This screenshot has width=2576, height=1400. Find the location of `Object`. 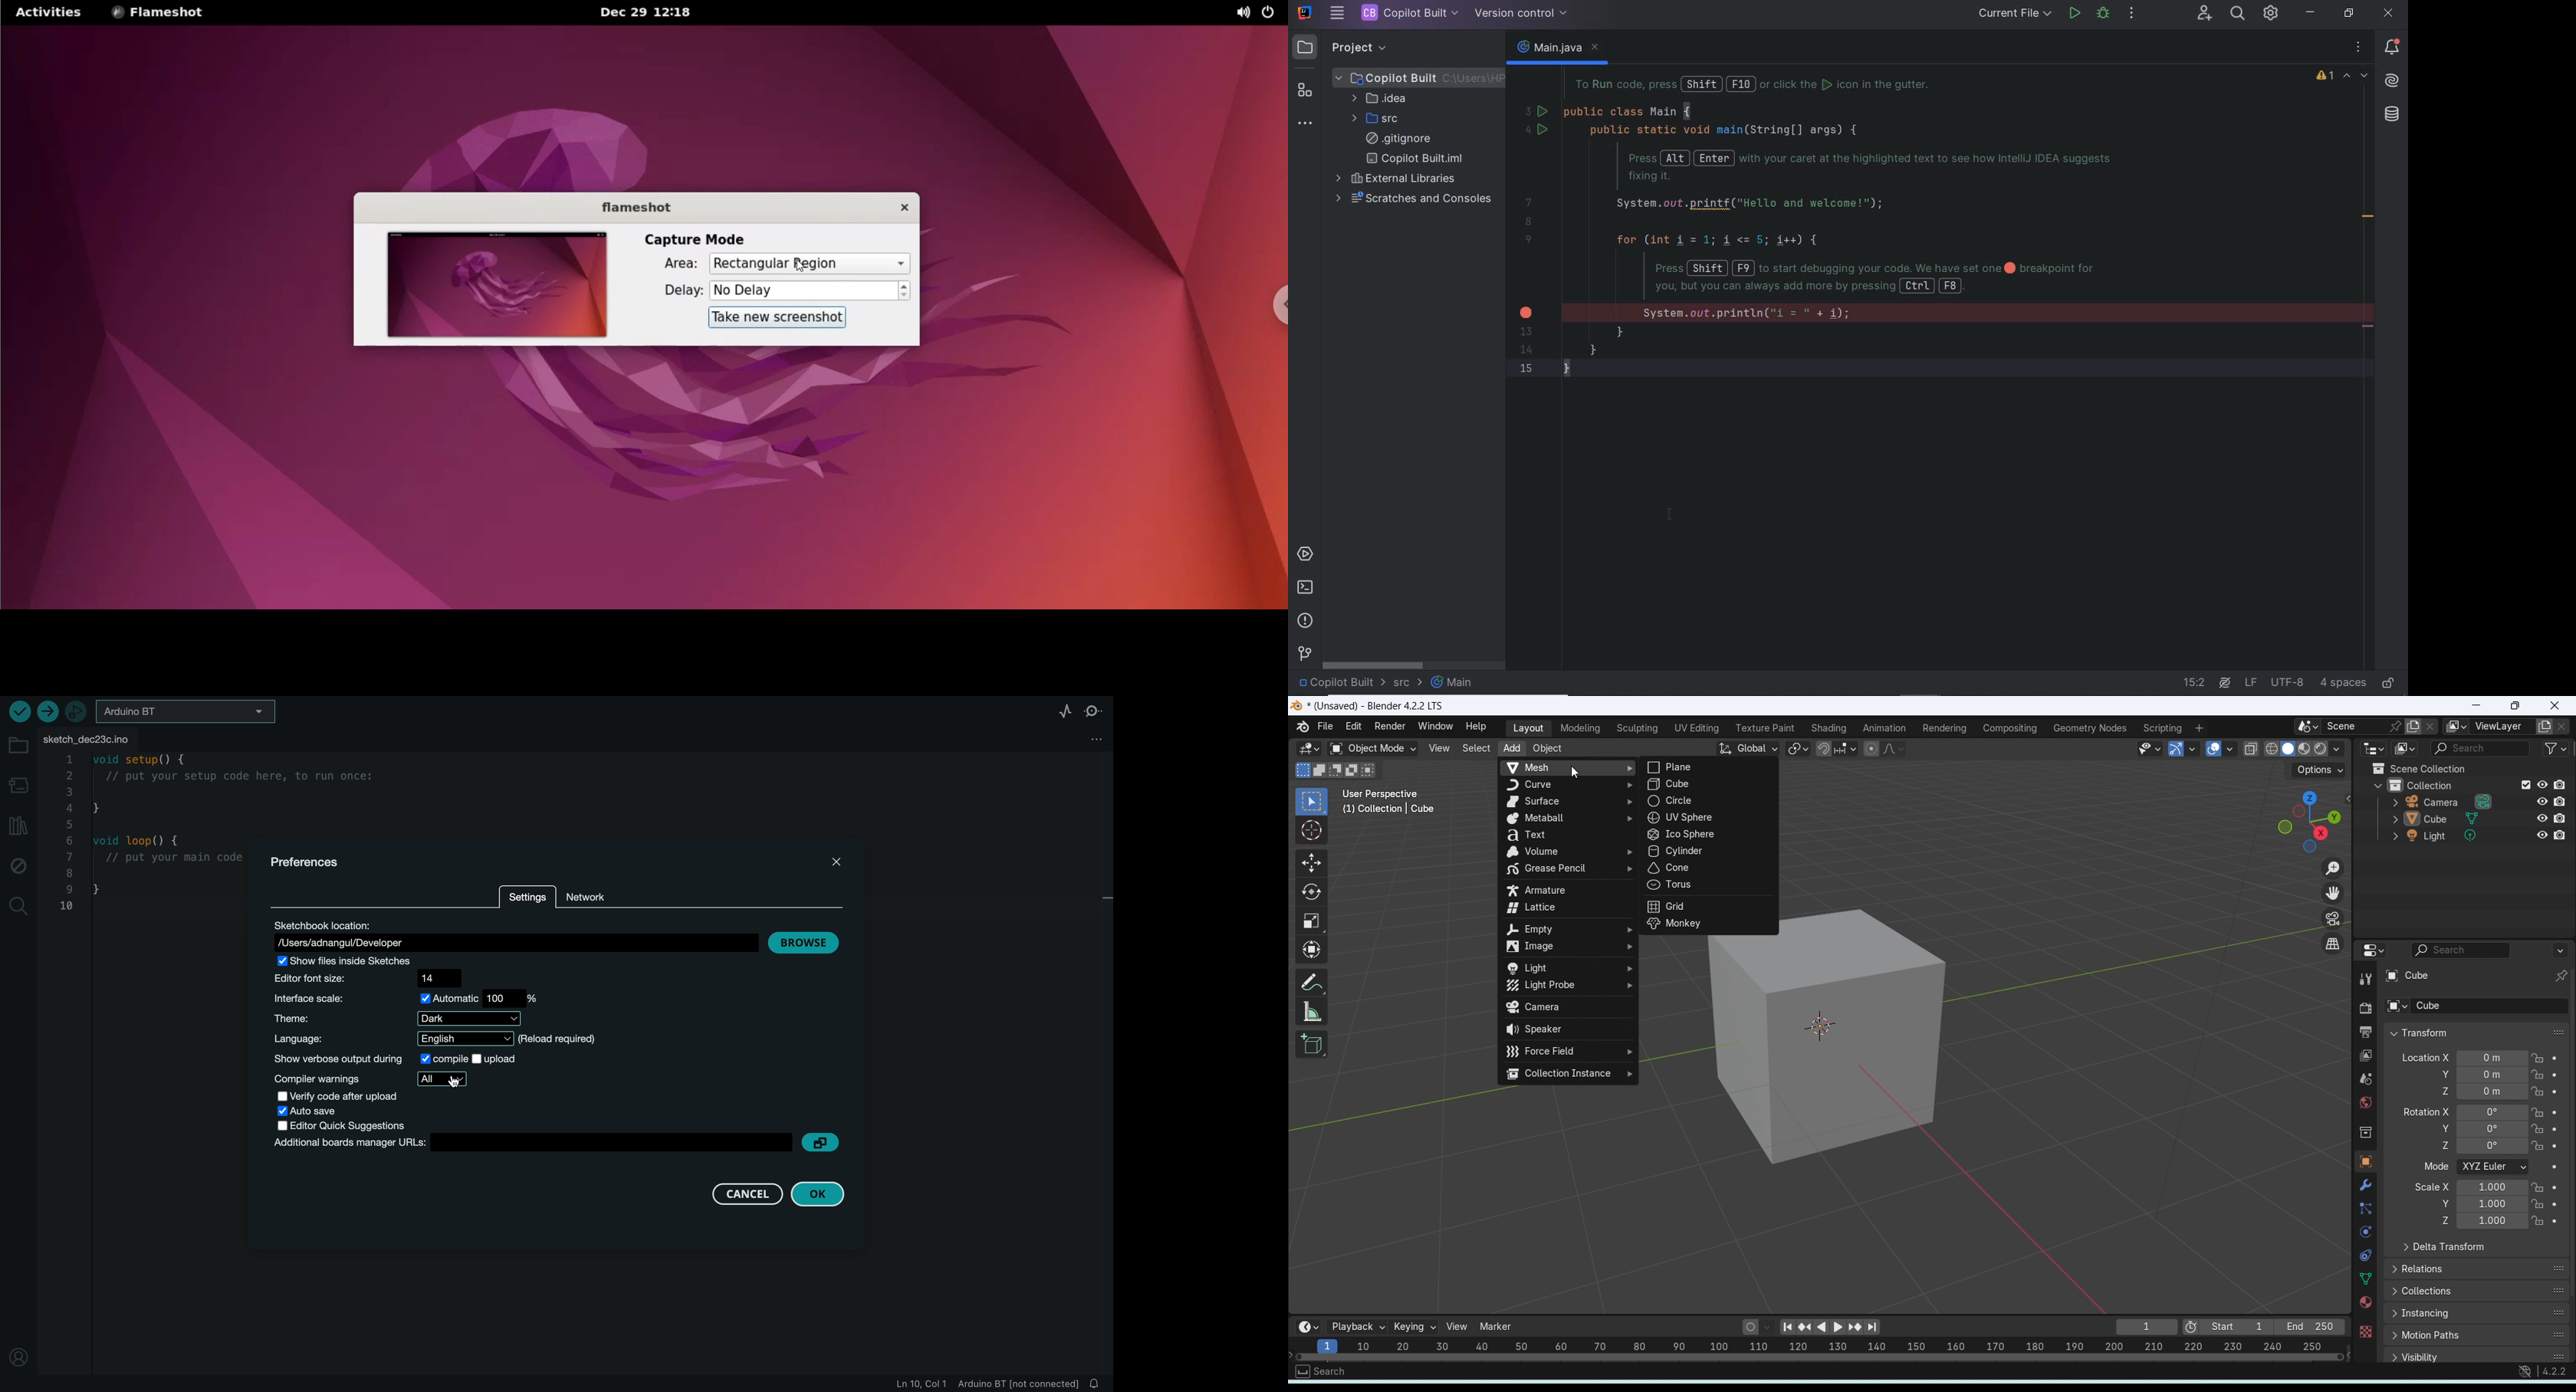

Object is located at coordinates (2365, 1161).